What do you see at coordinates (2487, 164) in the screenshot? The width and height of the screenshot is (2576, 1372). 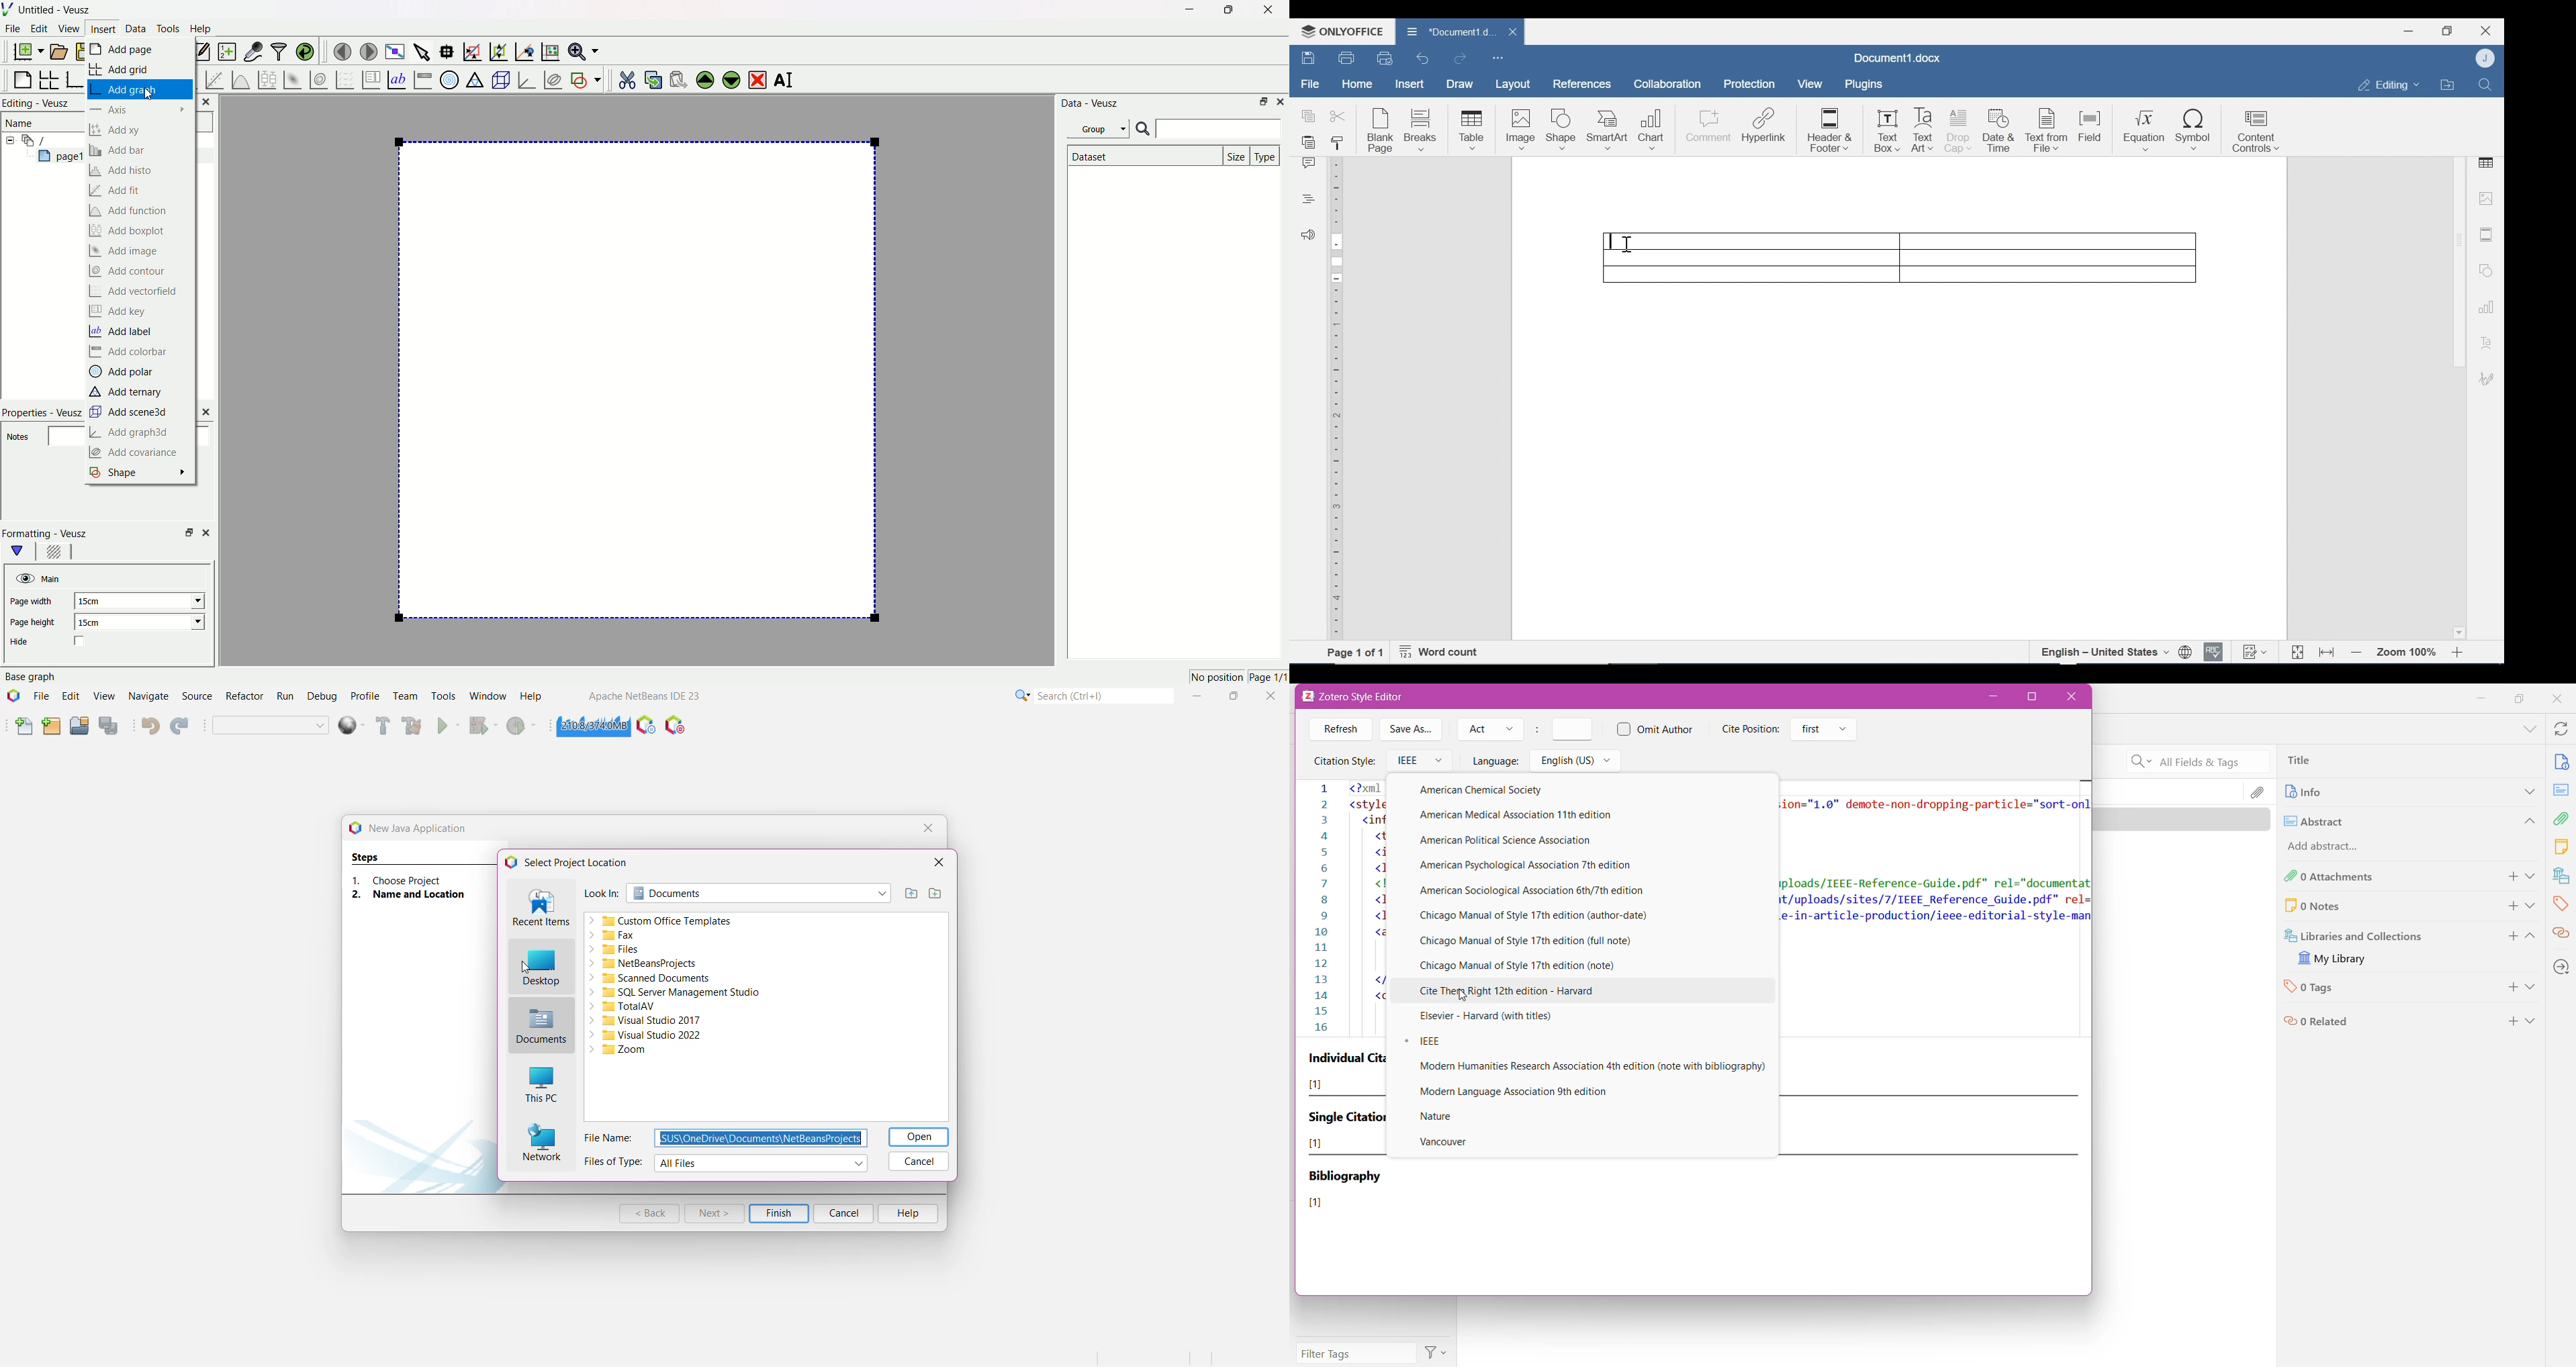 I see `Table Settings` at bounding box center [2487, 164].